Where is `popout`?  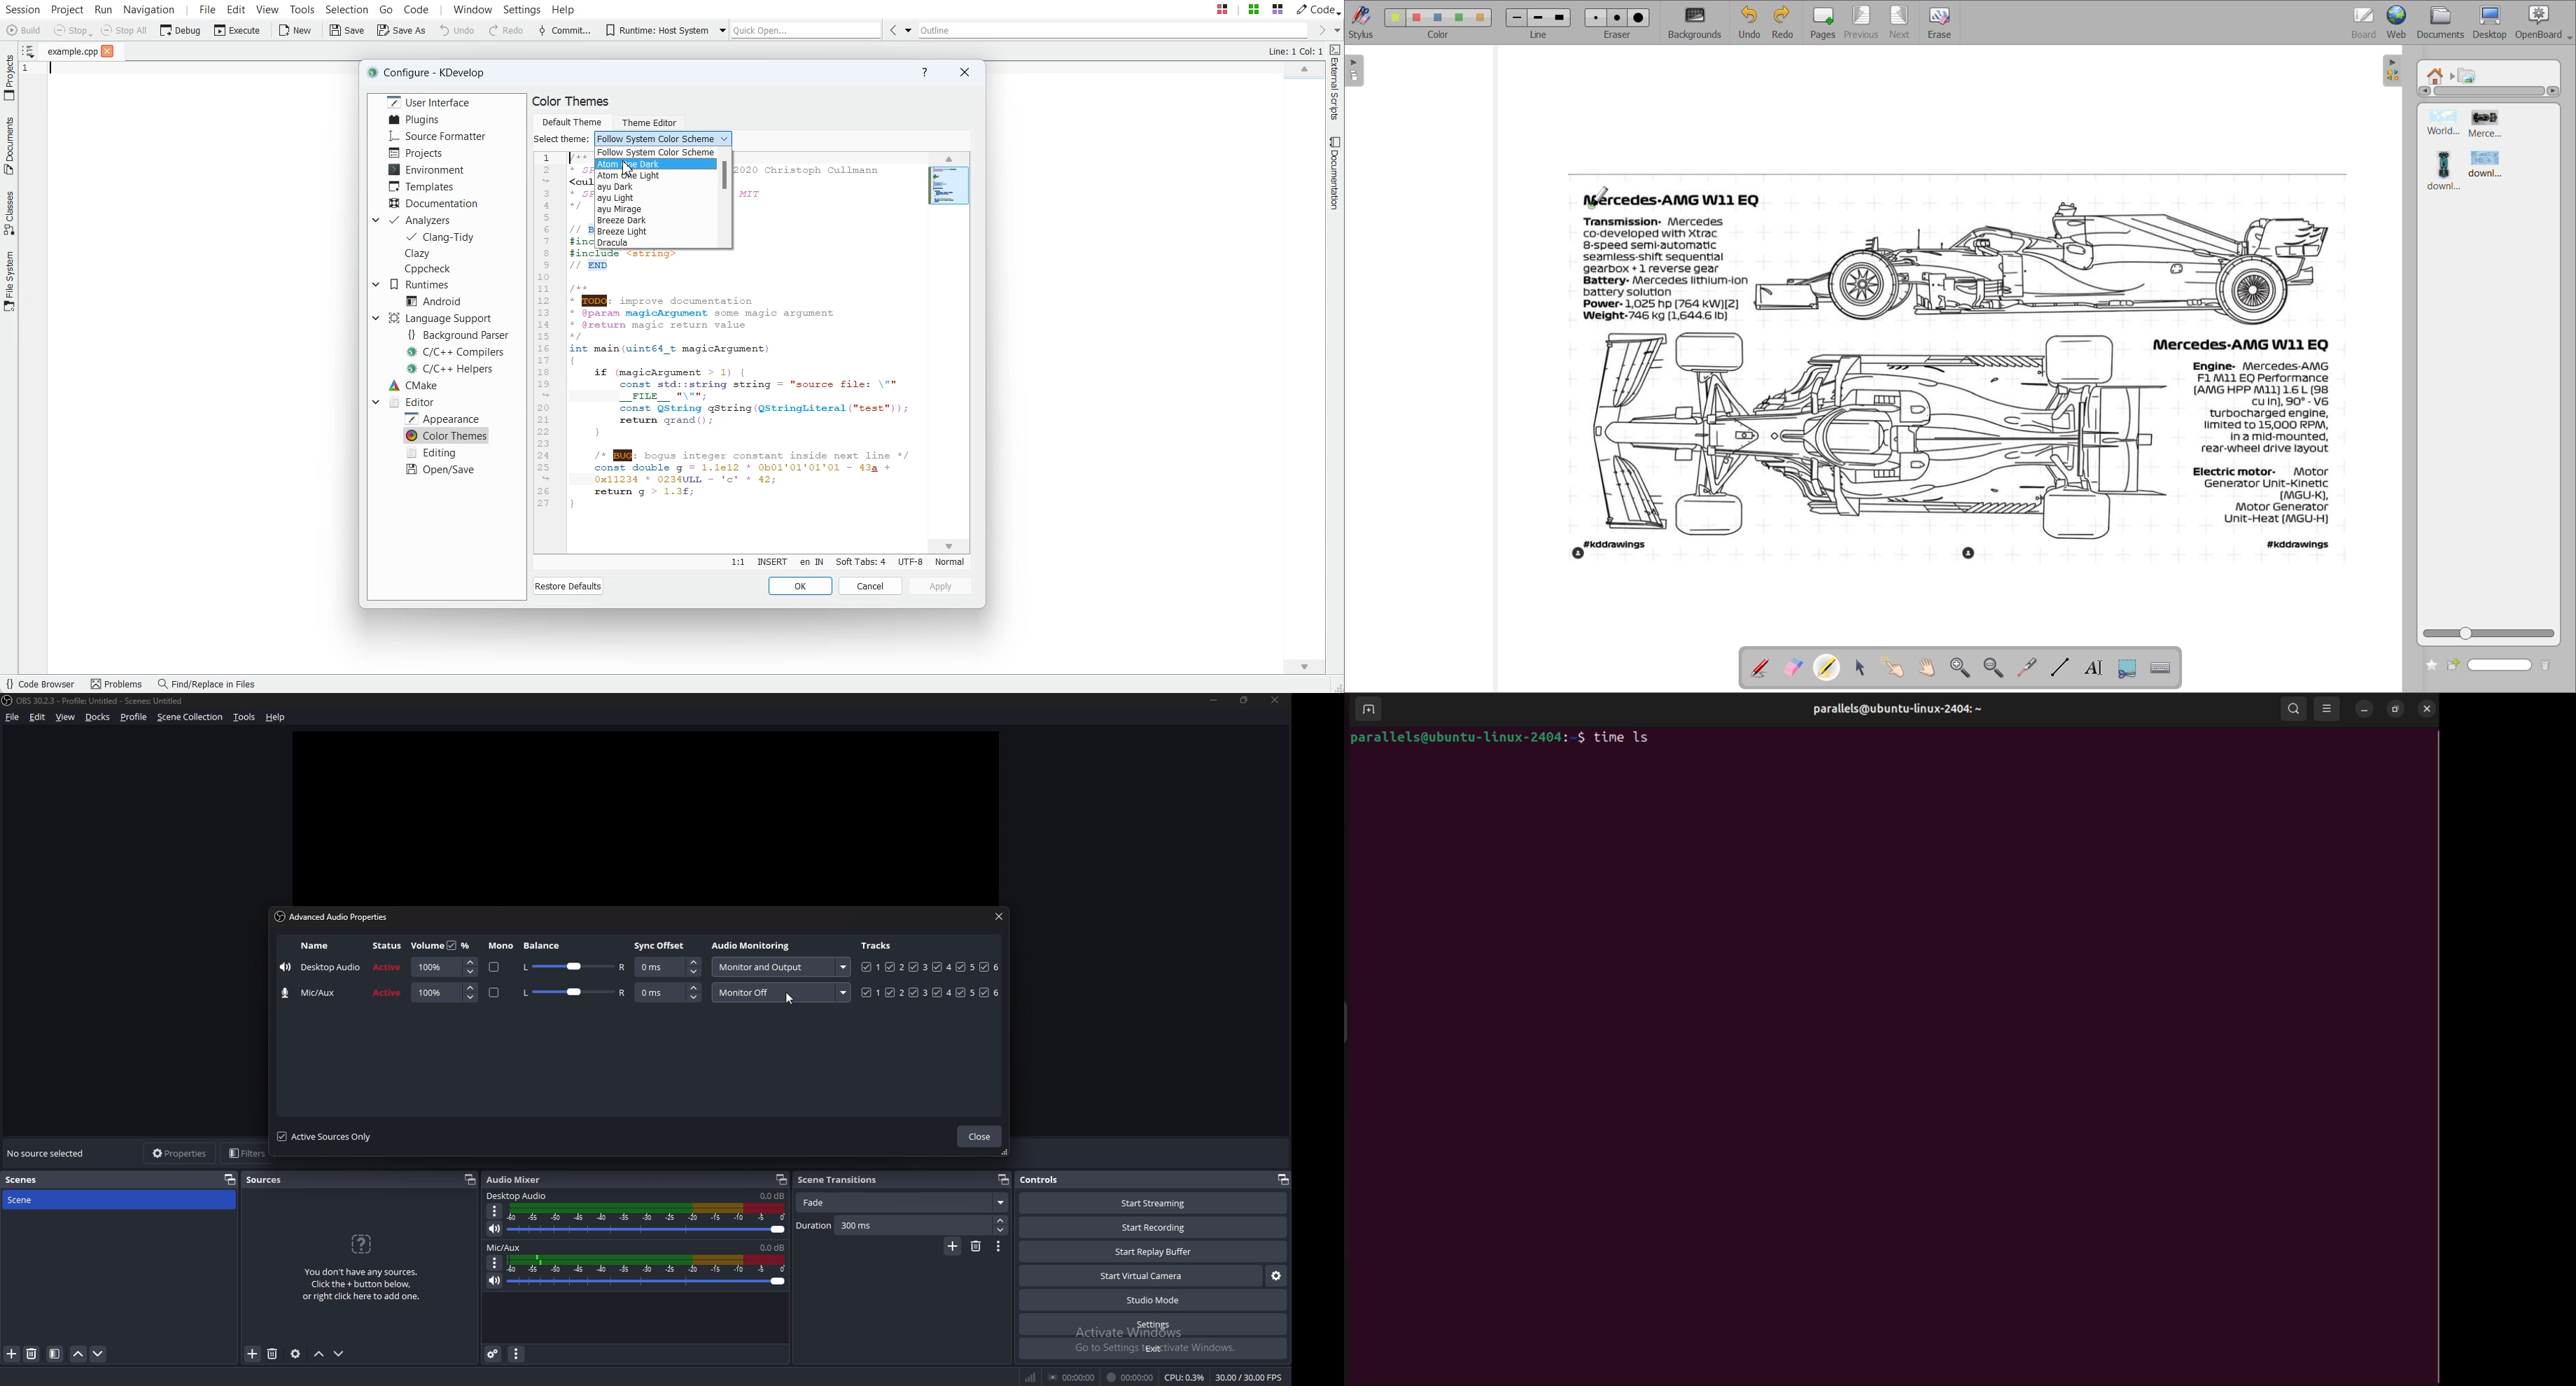
popout is located at coordinates (468, 1180).